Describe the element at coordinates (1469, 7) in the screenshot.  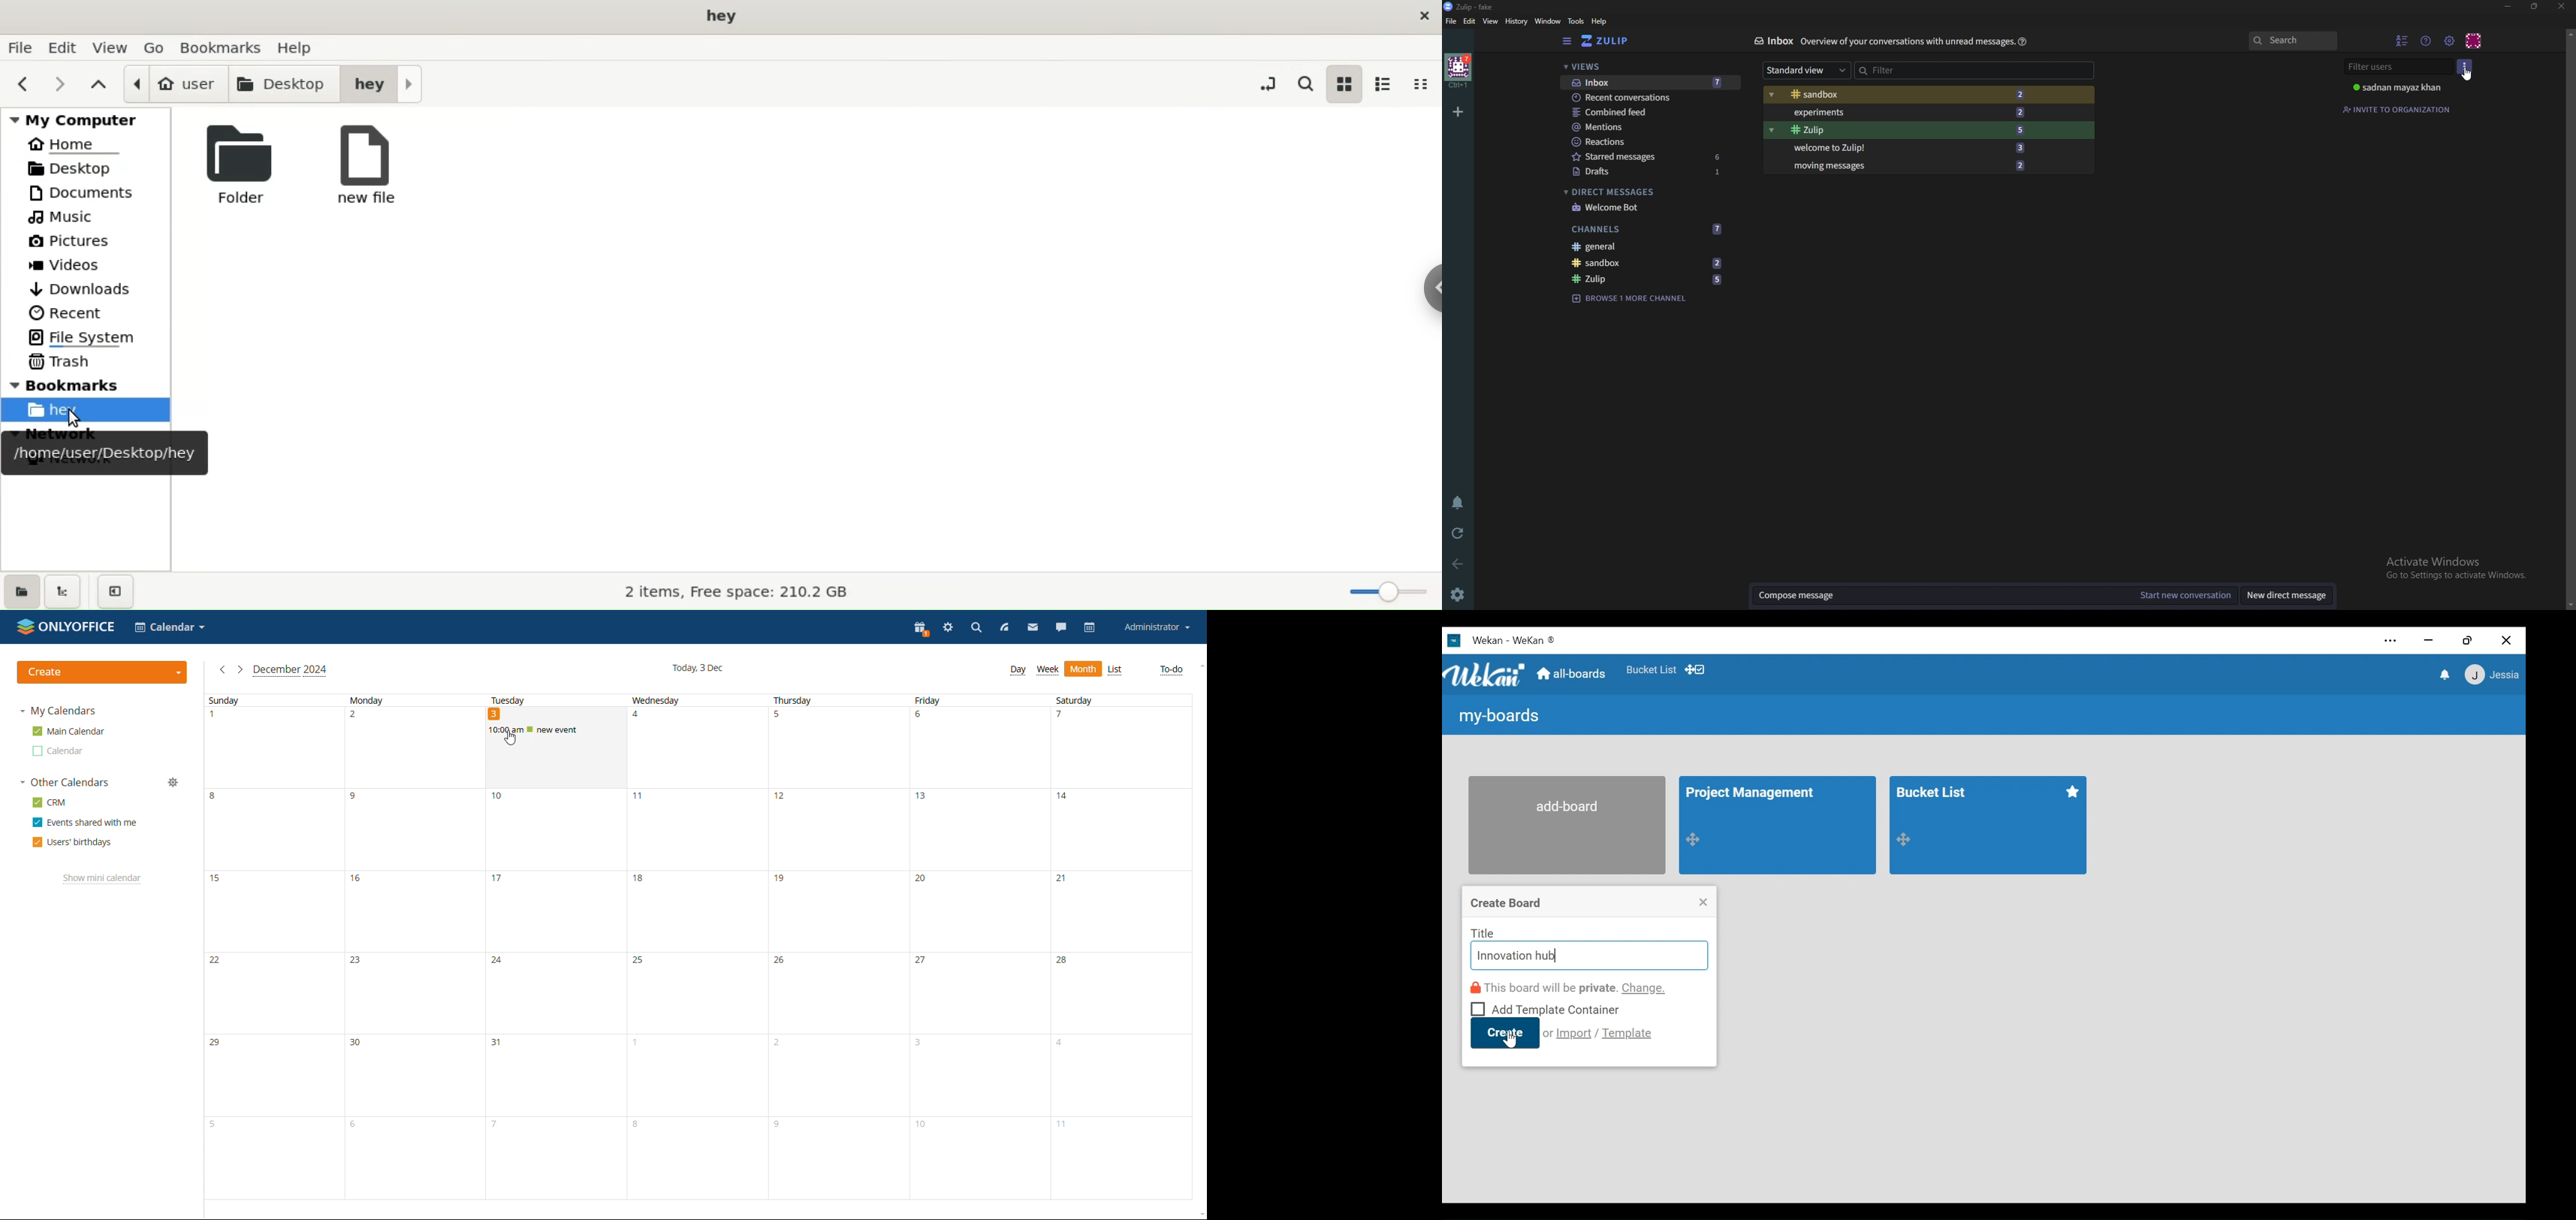
I see `Zulip` at that location.